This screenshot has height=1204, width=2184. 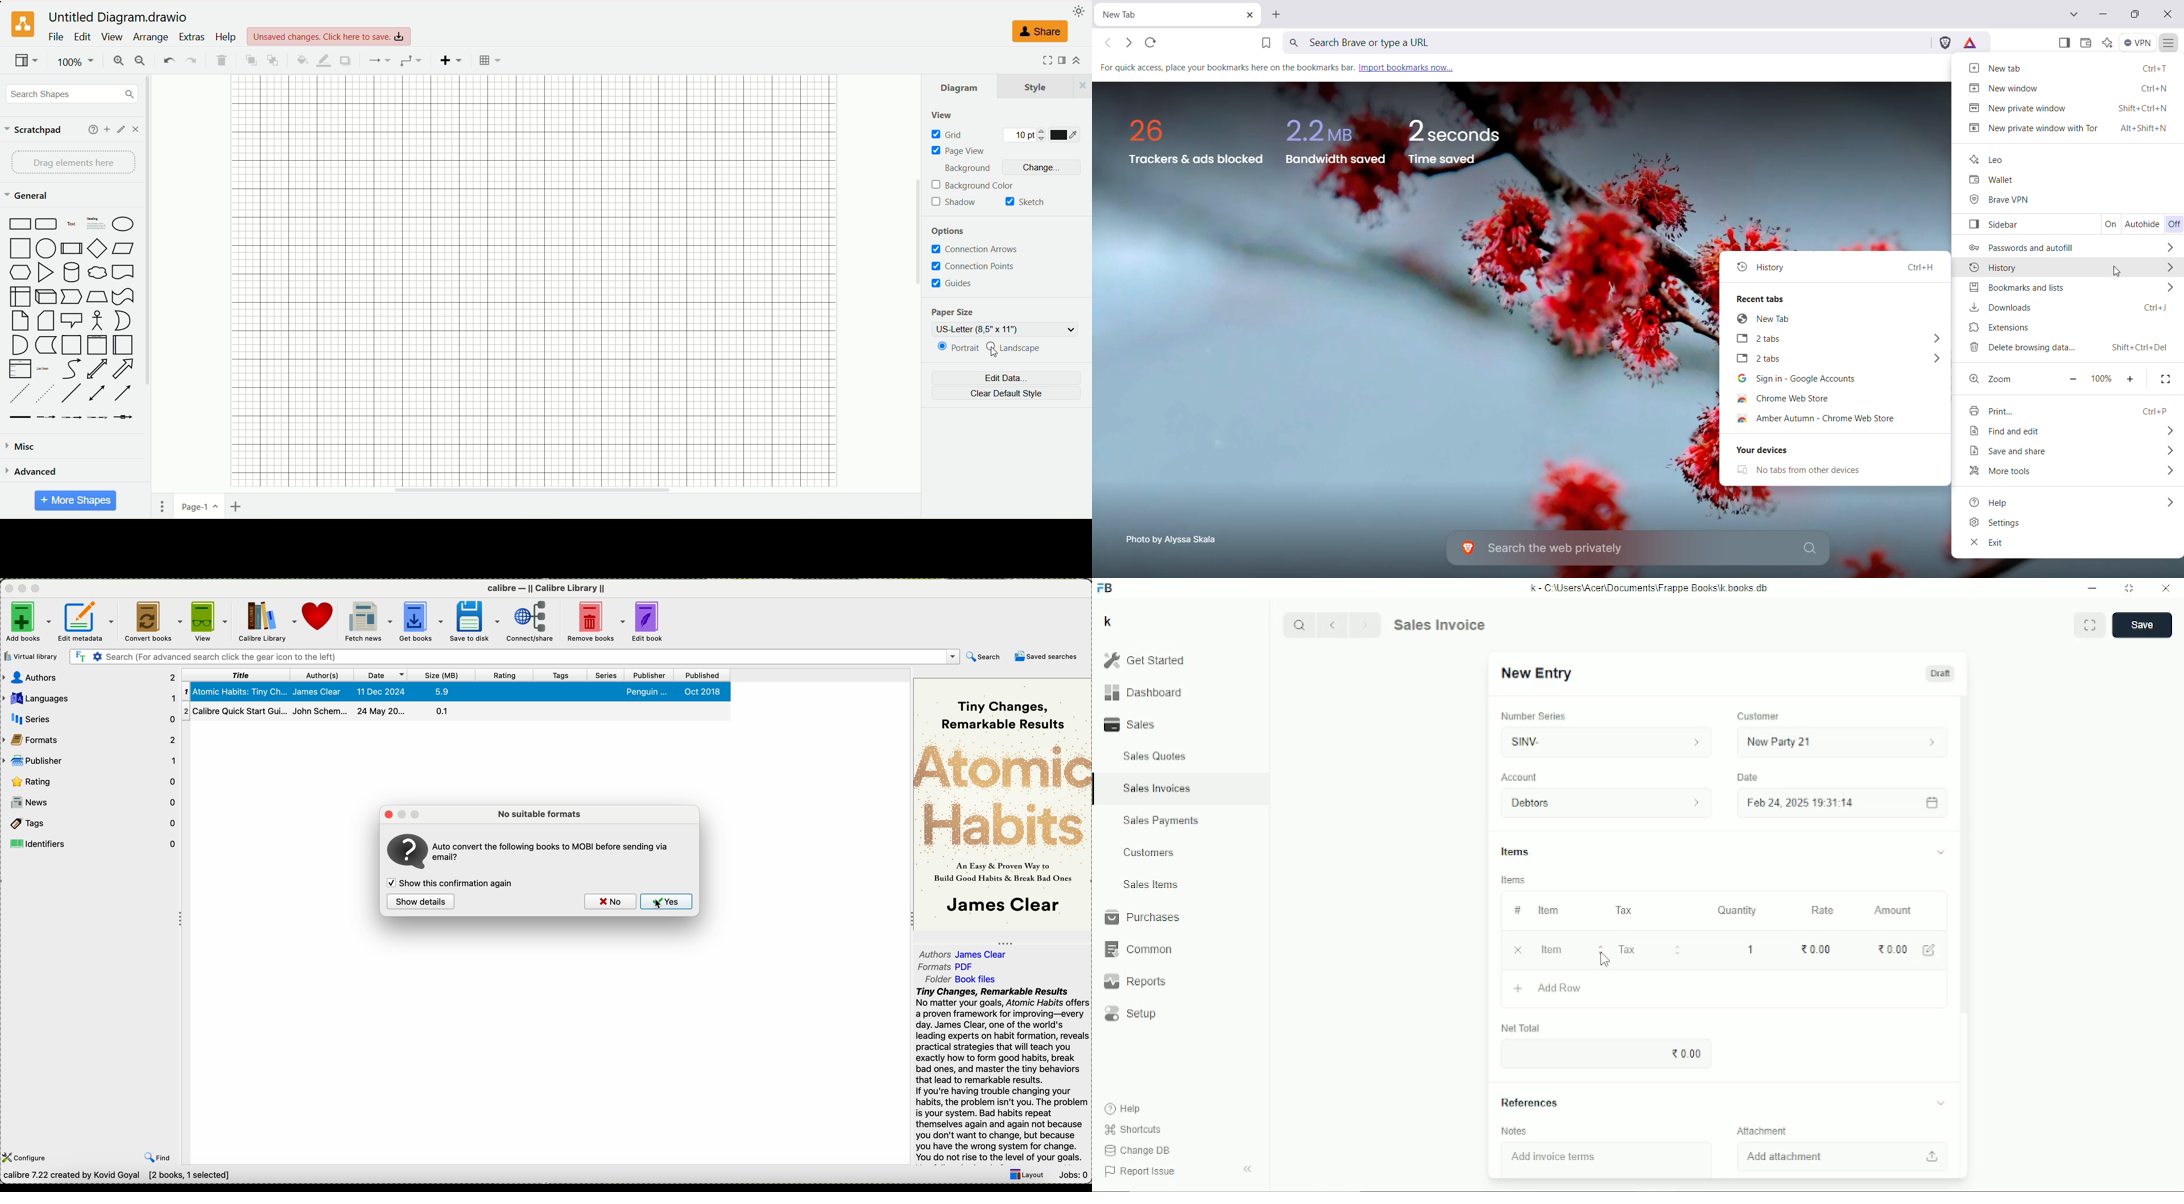 I want to click on Add invoice items, so click(x=1553, y=1158).